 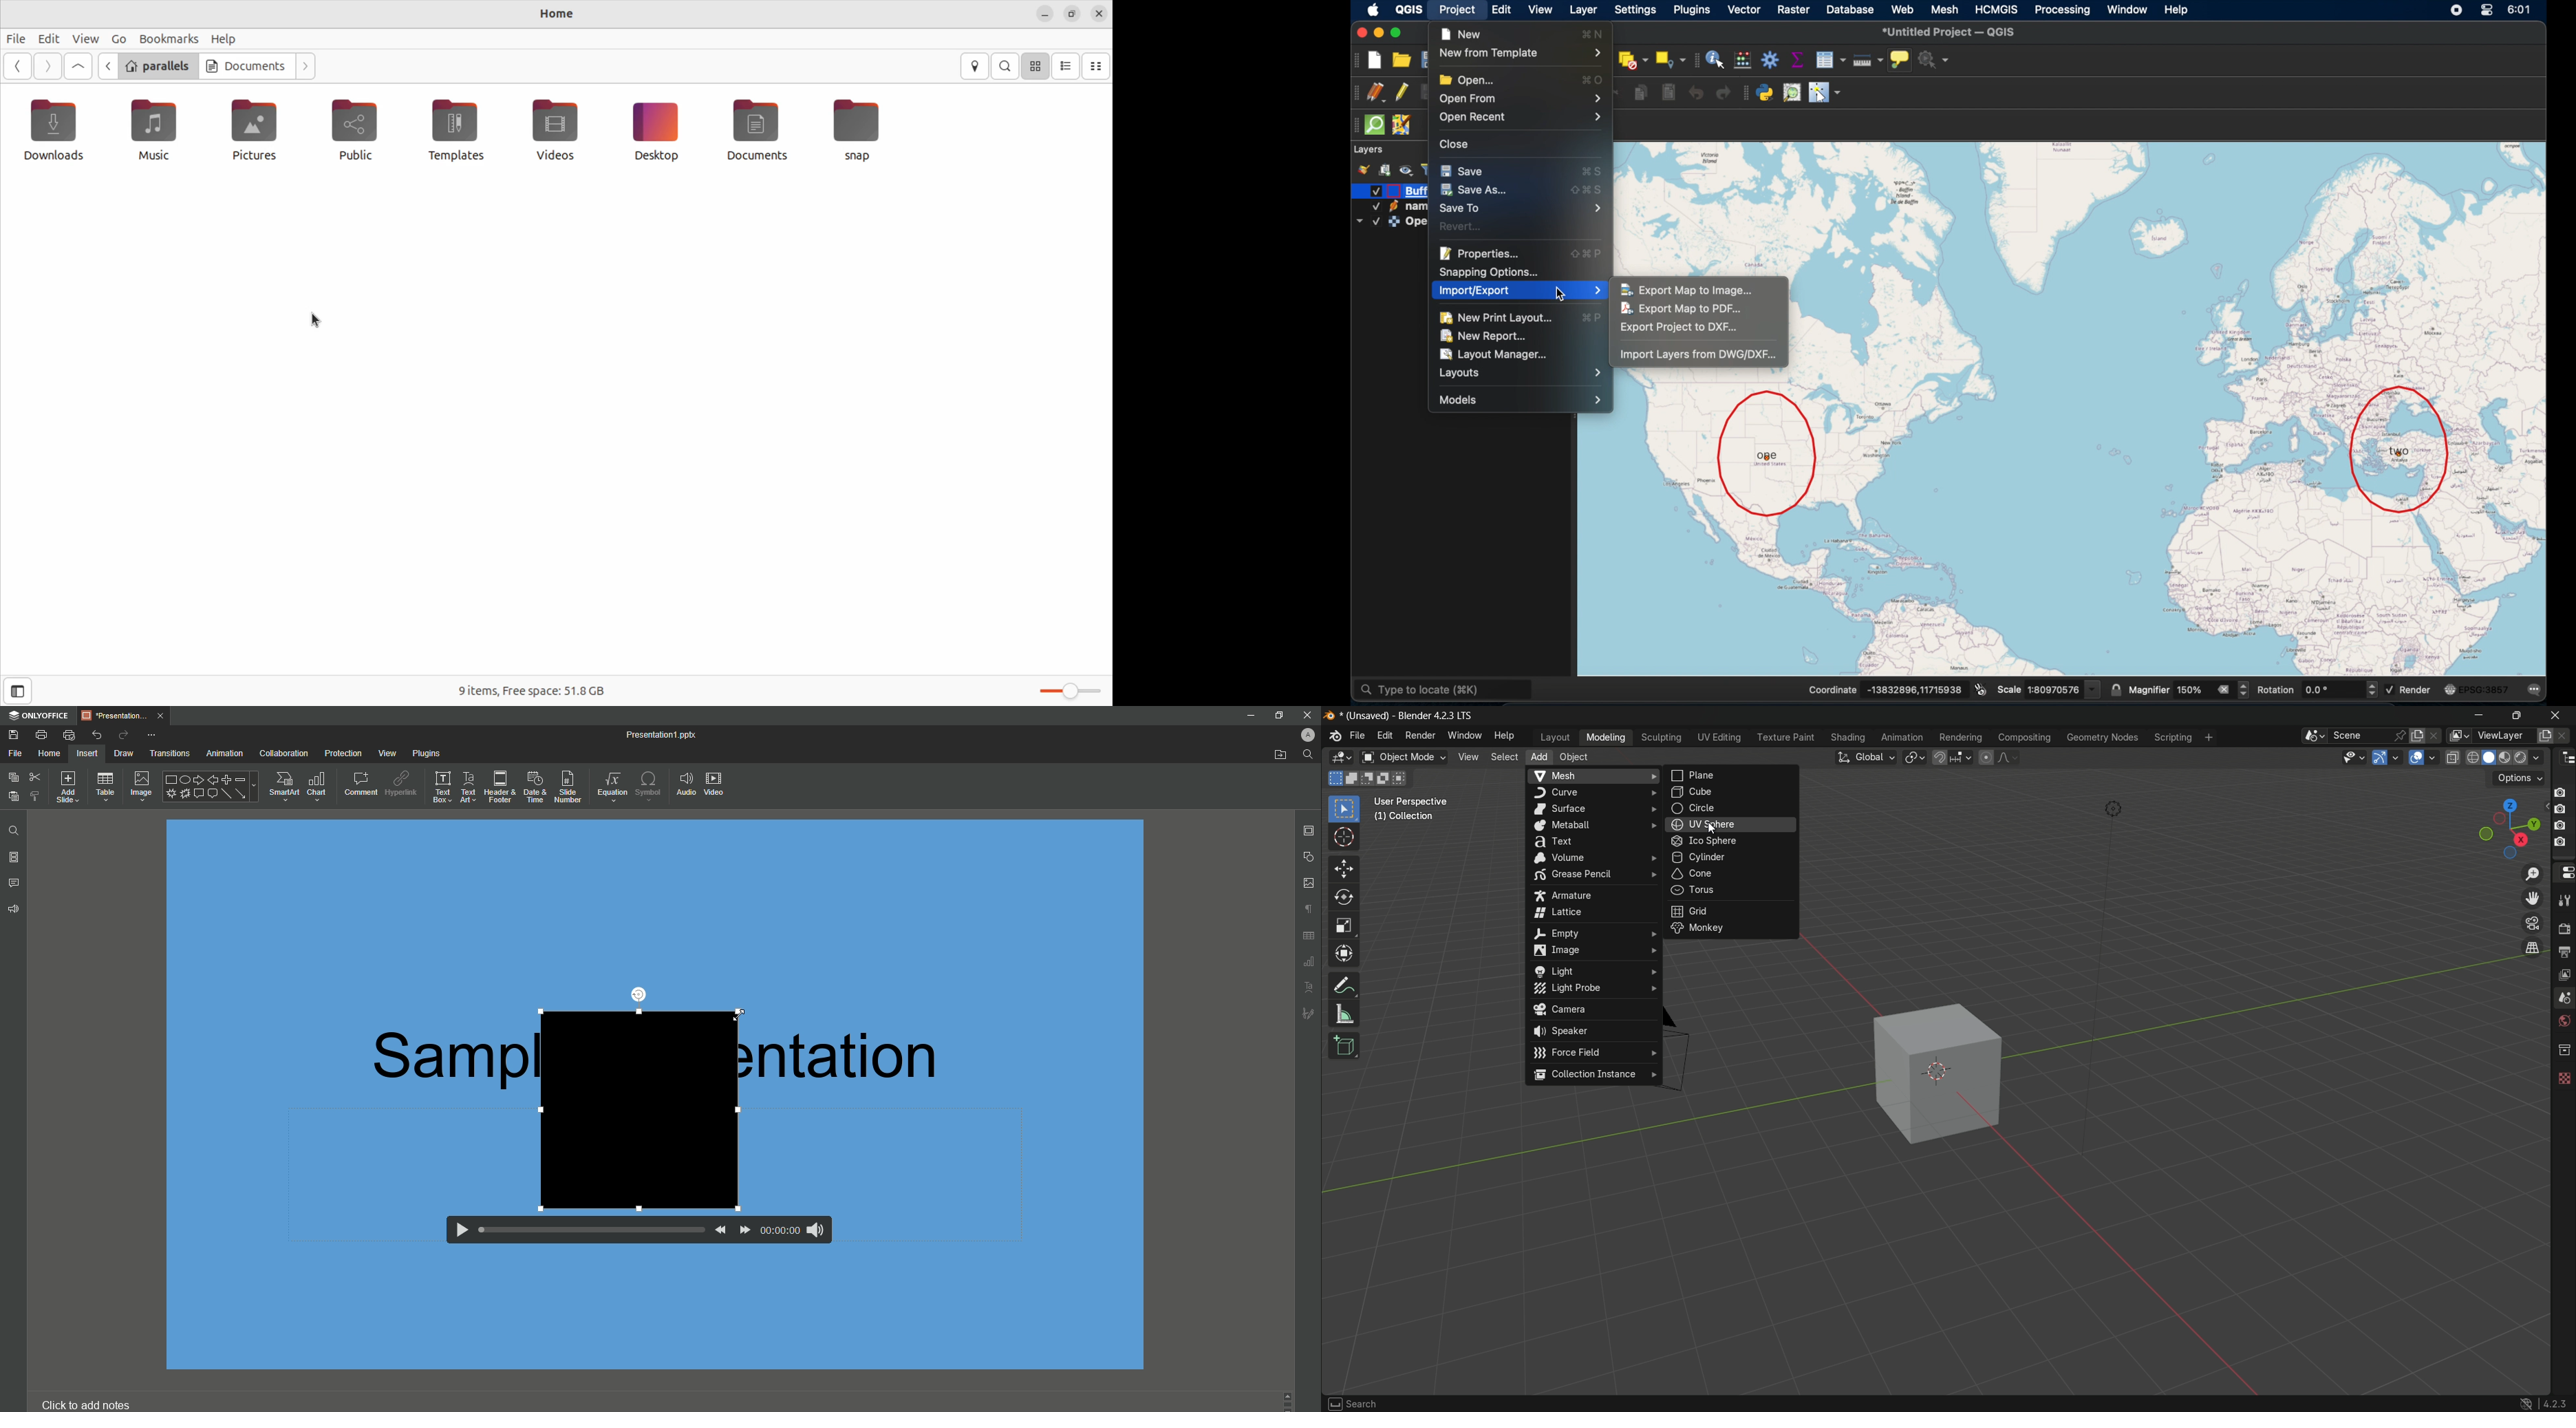 What do you see at coordinates (1671, 59) in the screenshot?
I see `select by location` at bounding box center [1671, 59].